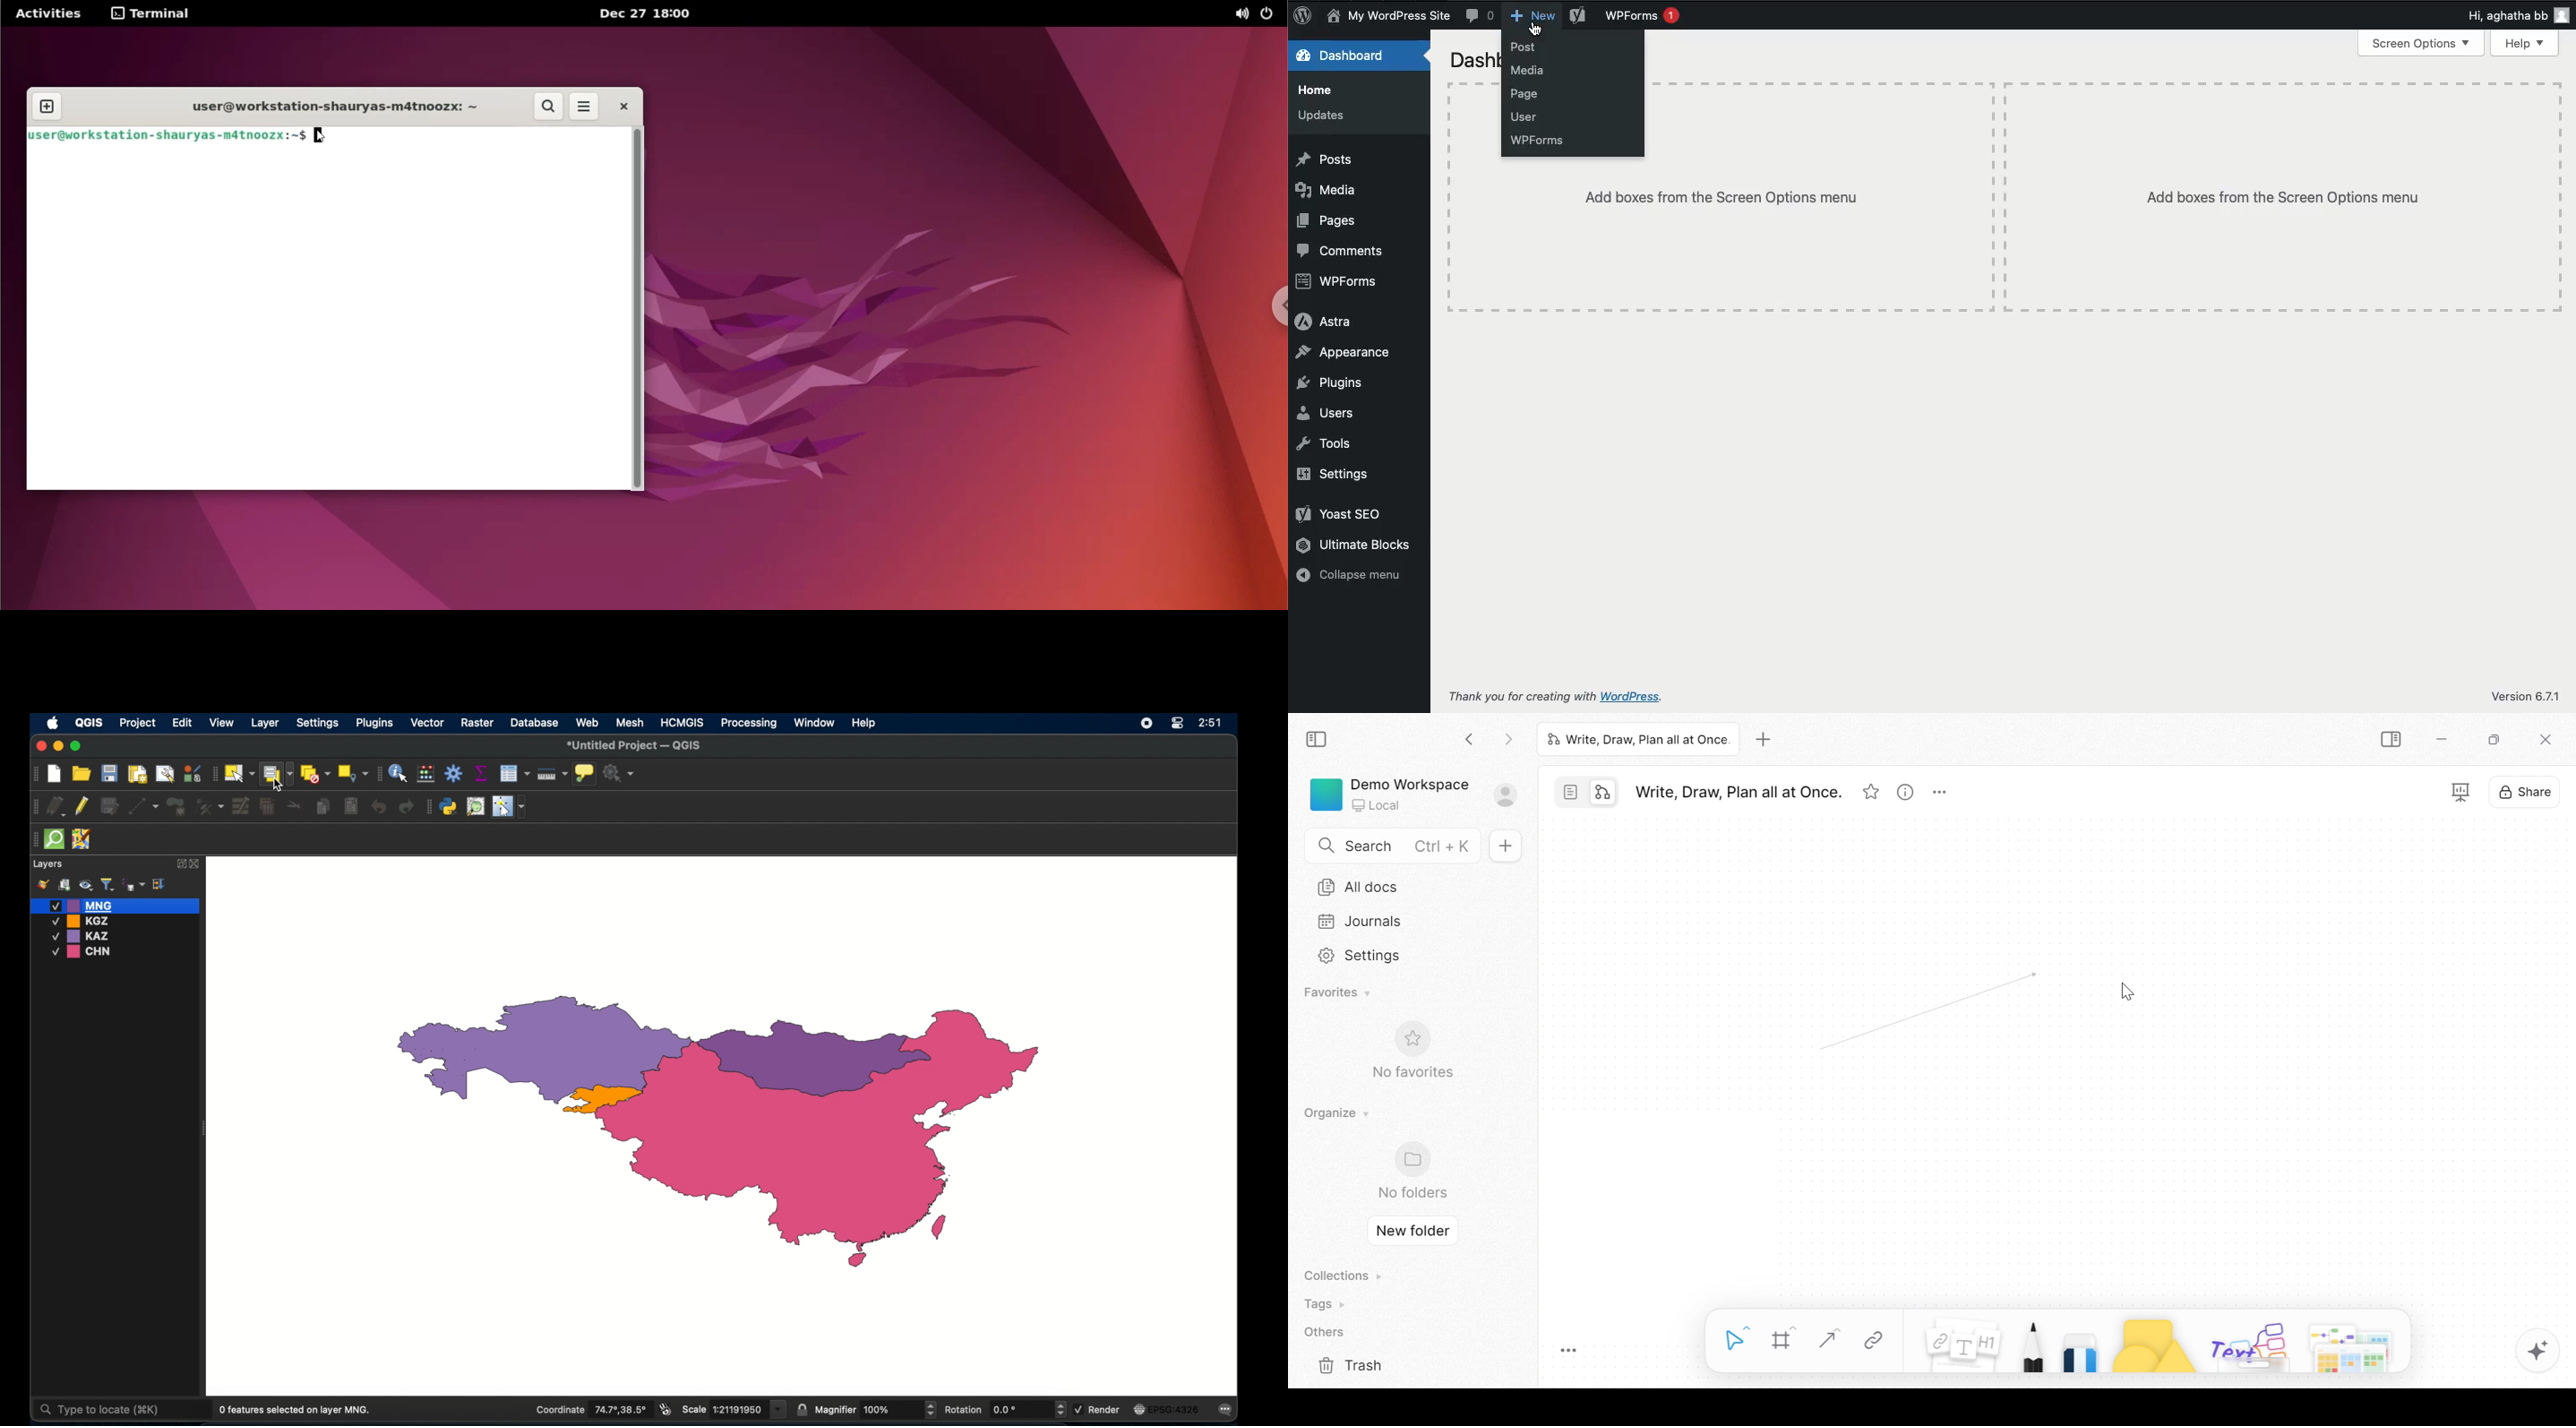  I want to click on Coordinate  74.7°,38.5°, so click(588, 1408).